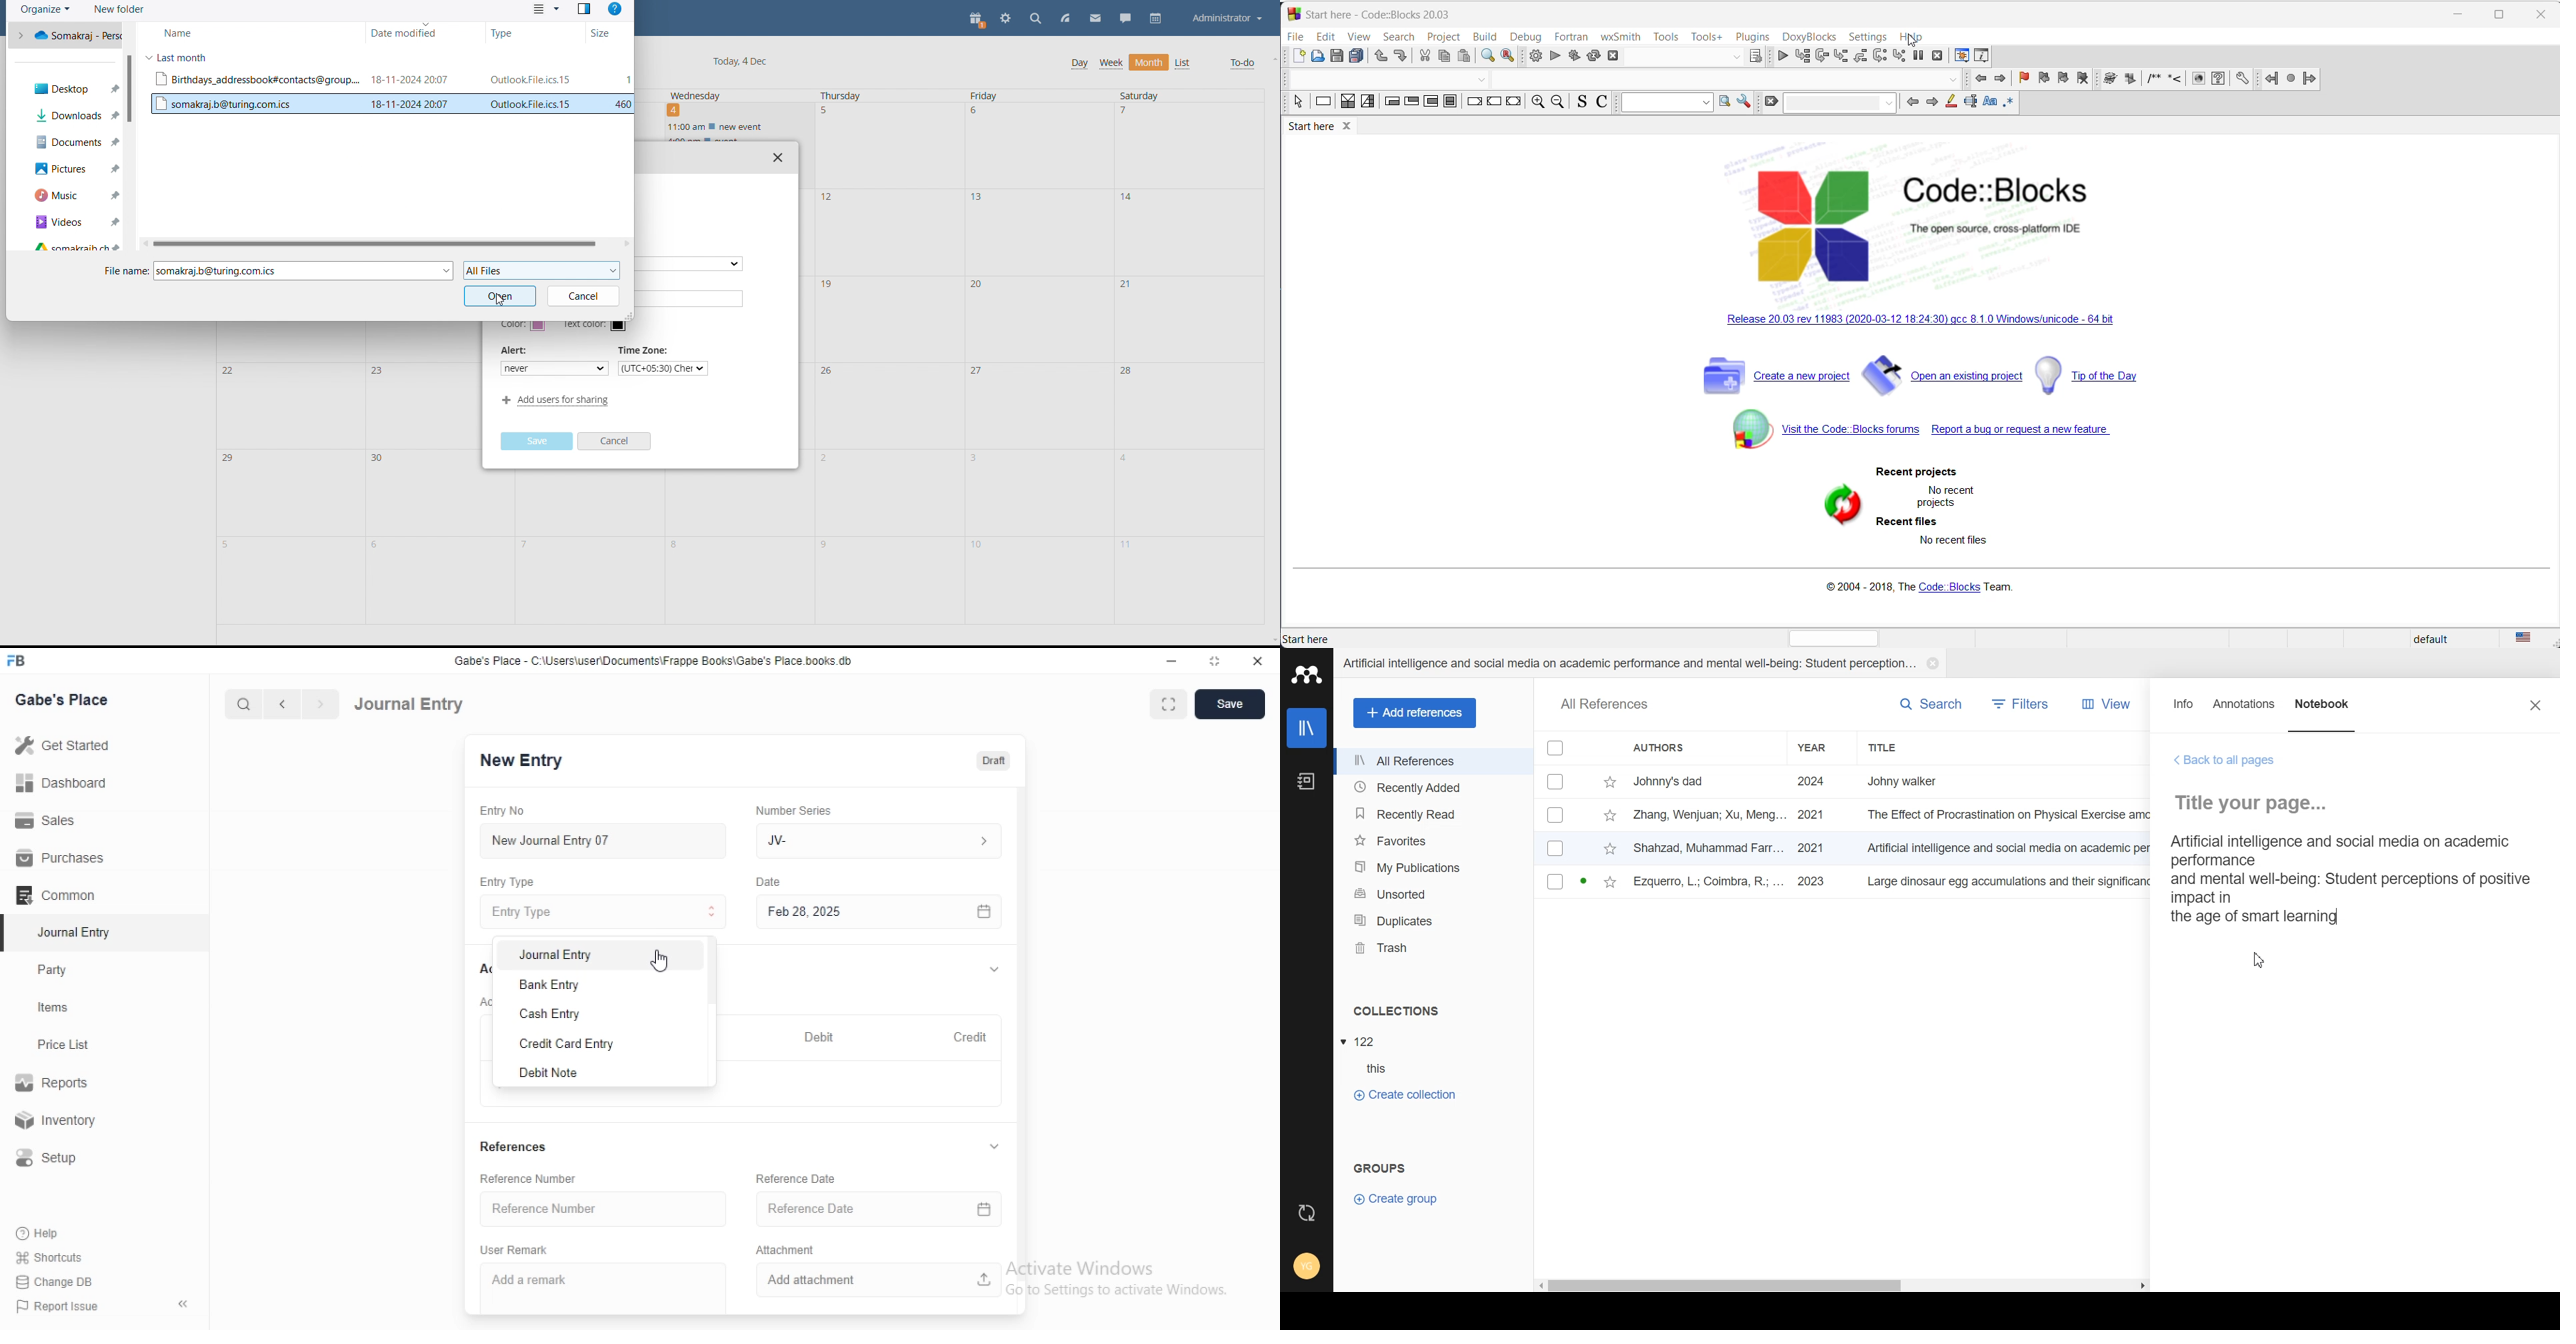  I want to click on Unsorted, so click(1433, 893).